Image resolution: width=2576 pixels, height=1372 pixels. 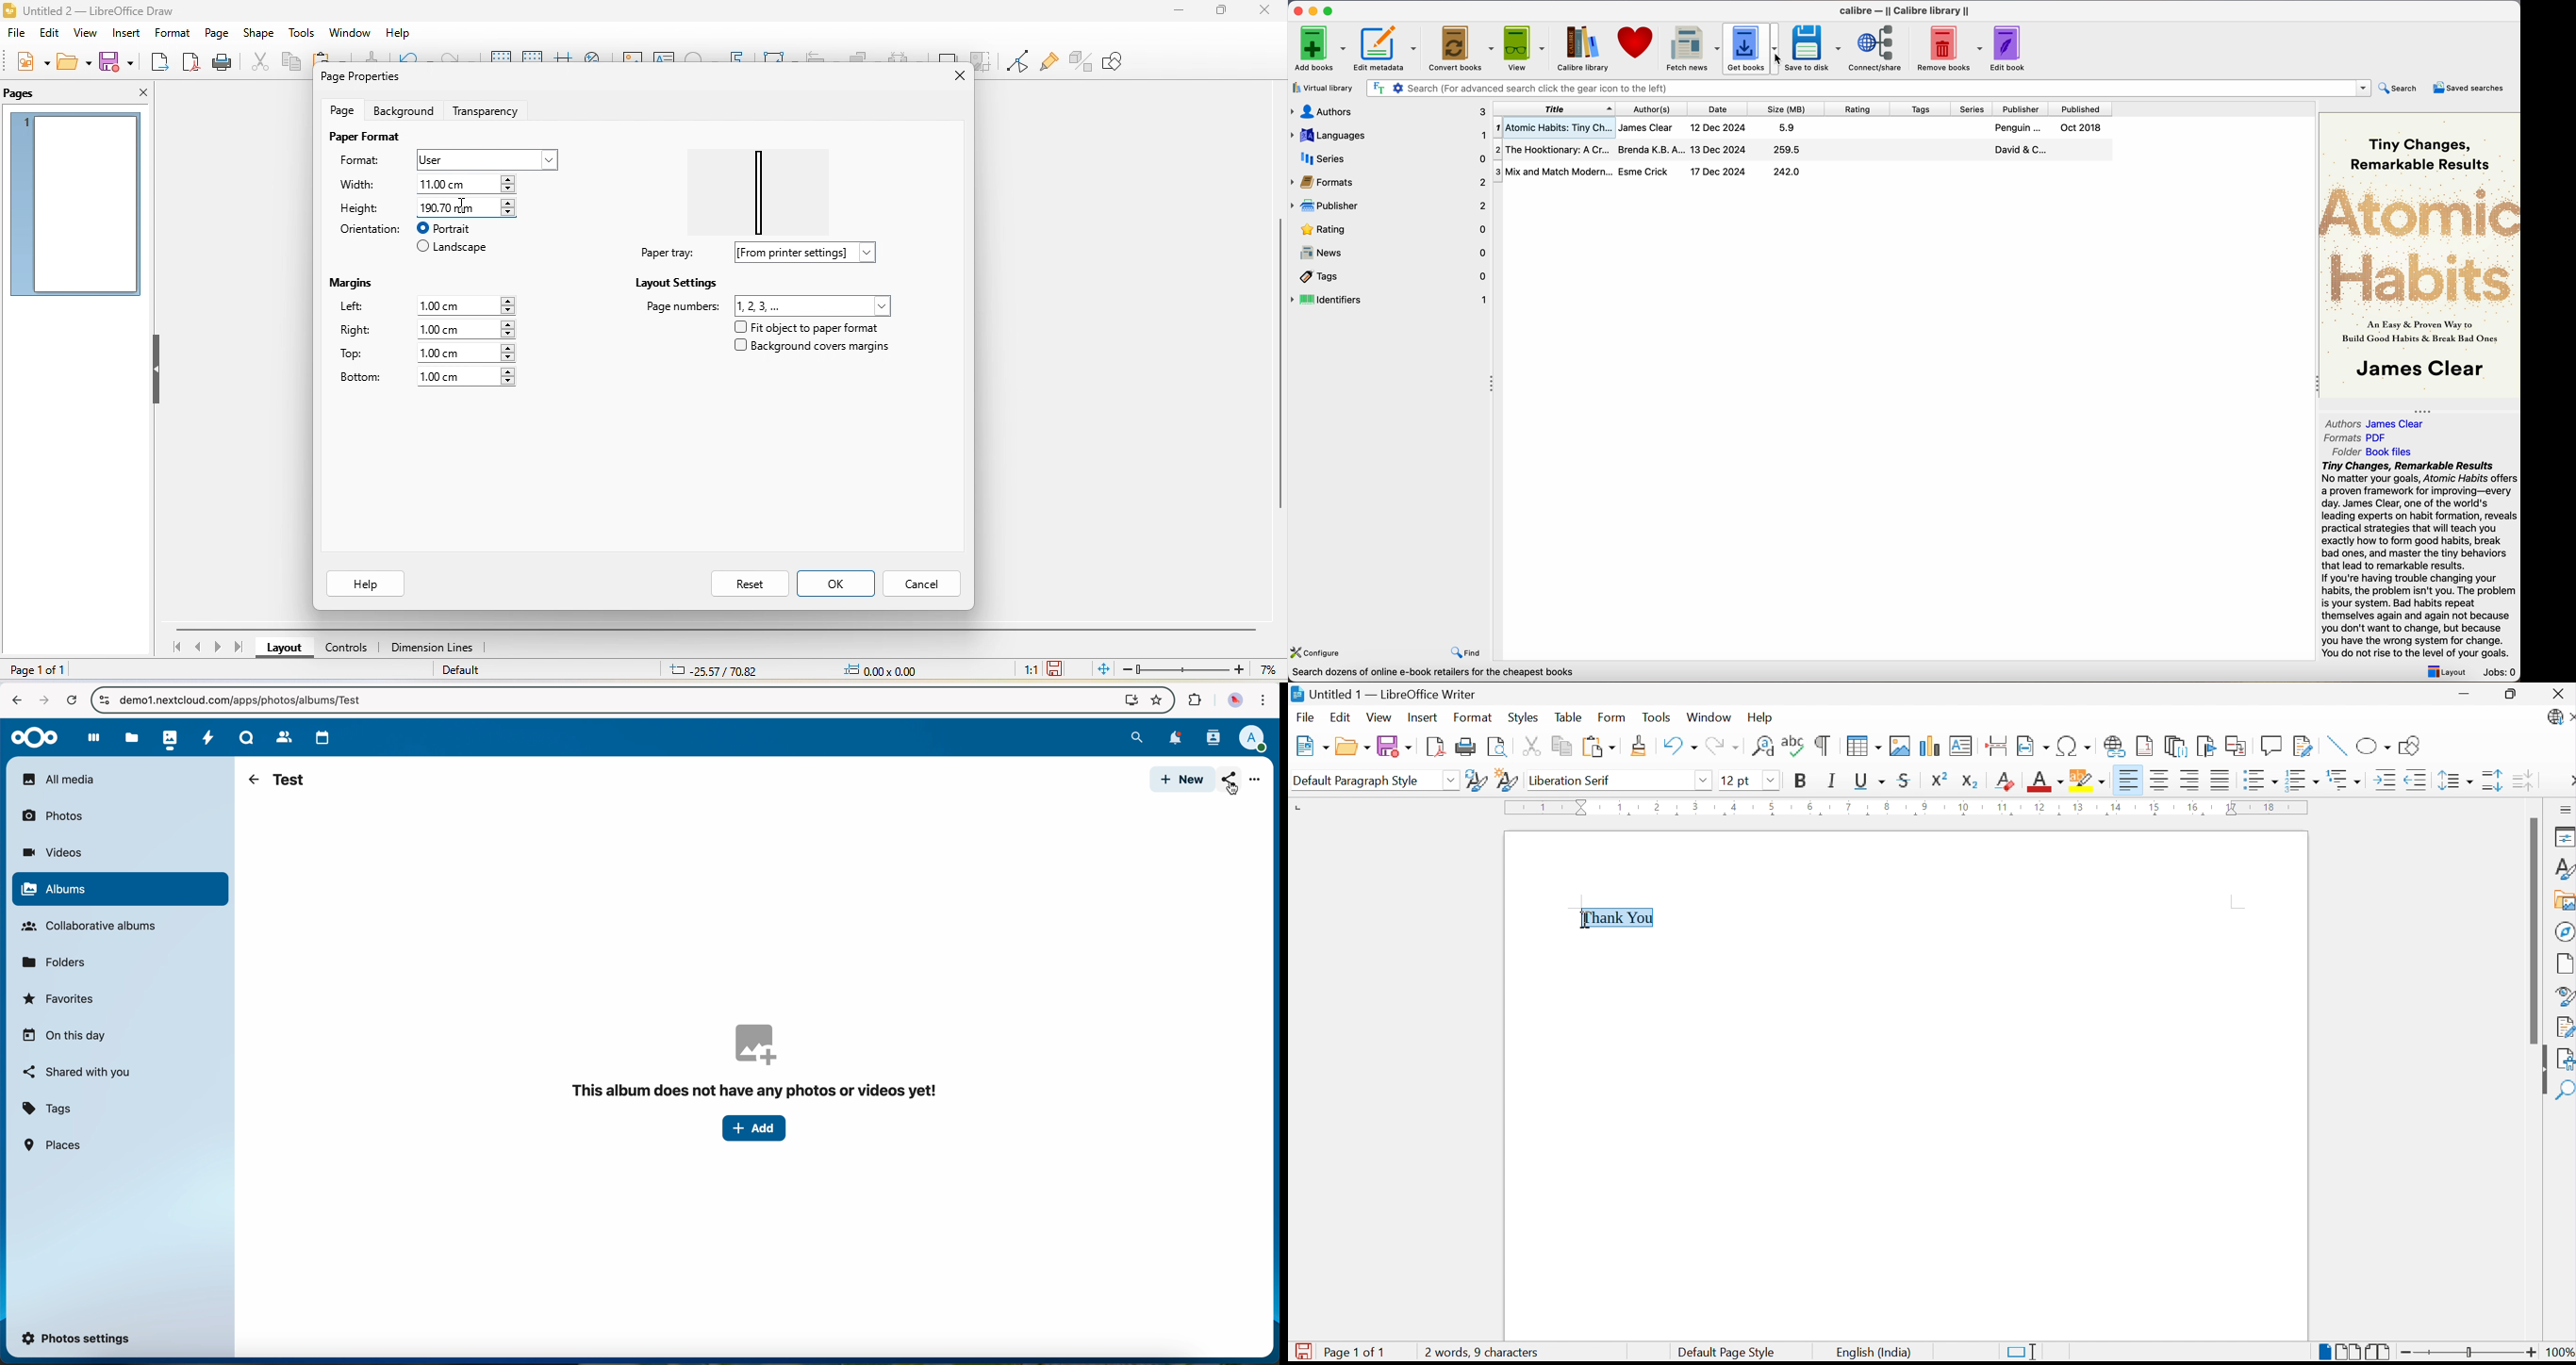 What do you see at coordinates (1341, 718) in the screenshot?
I see `Edit` at bounding box center [1341, 718].